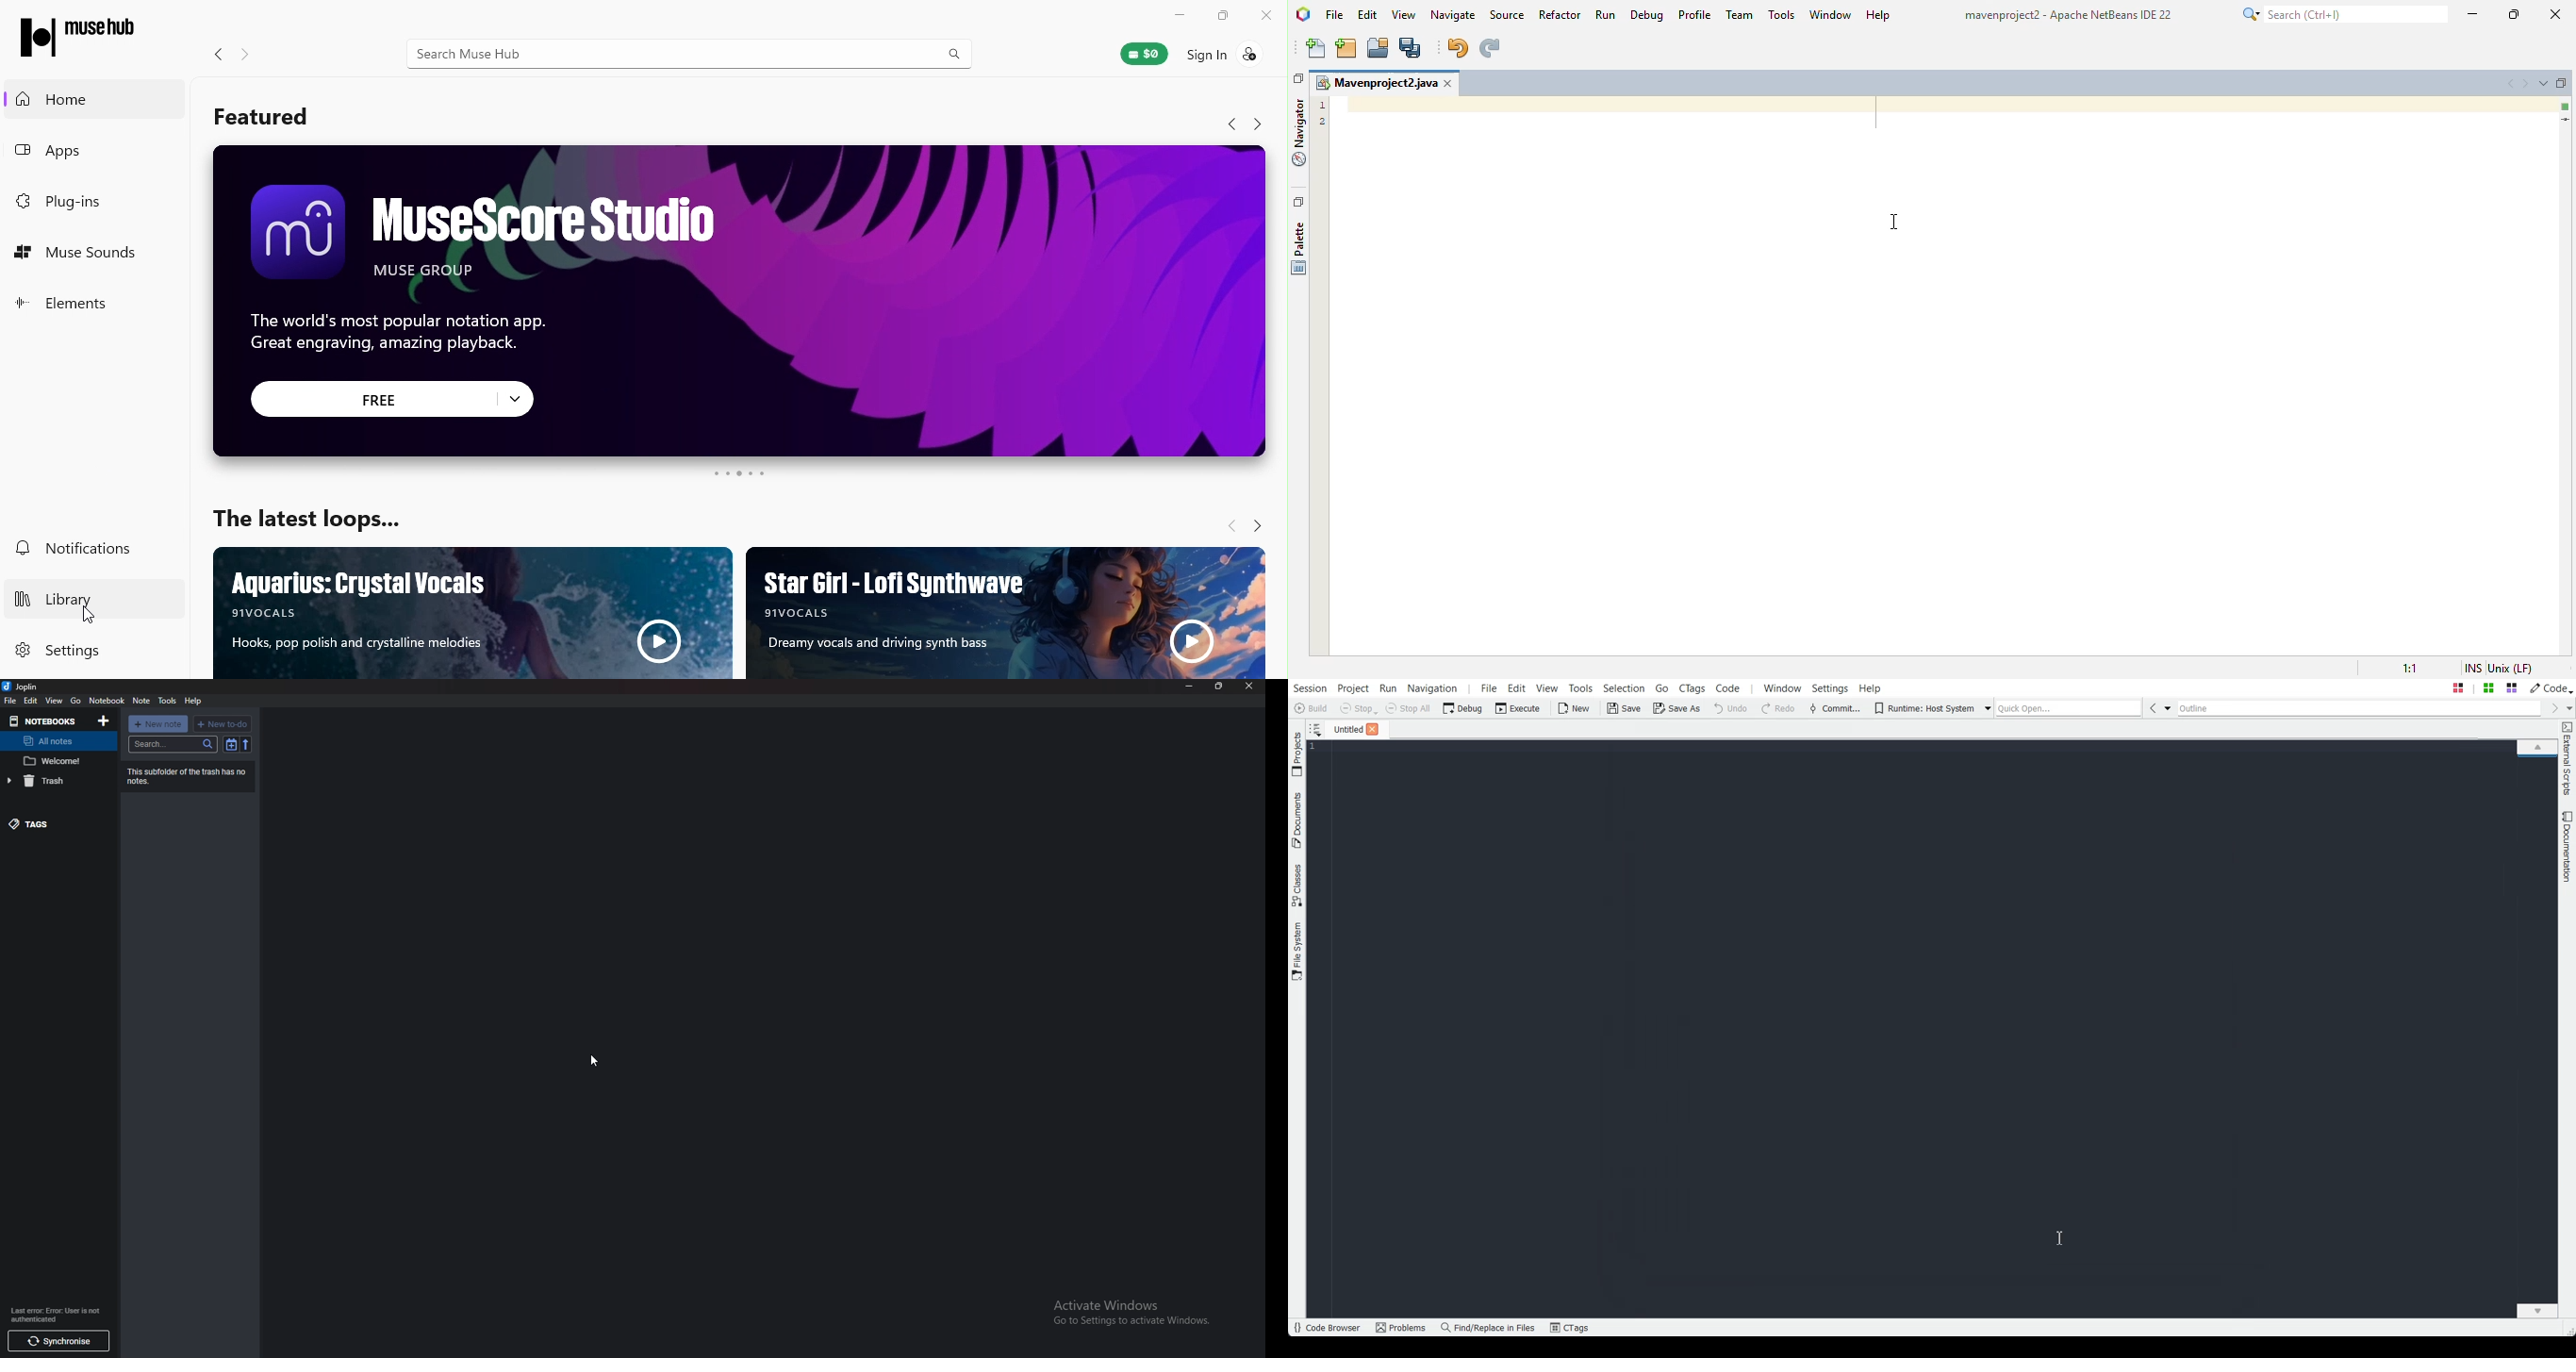 This screenshot has width=2576, height=1372. I want to click on Toggle sort order, so click(232, 744).